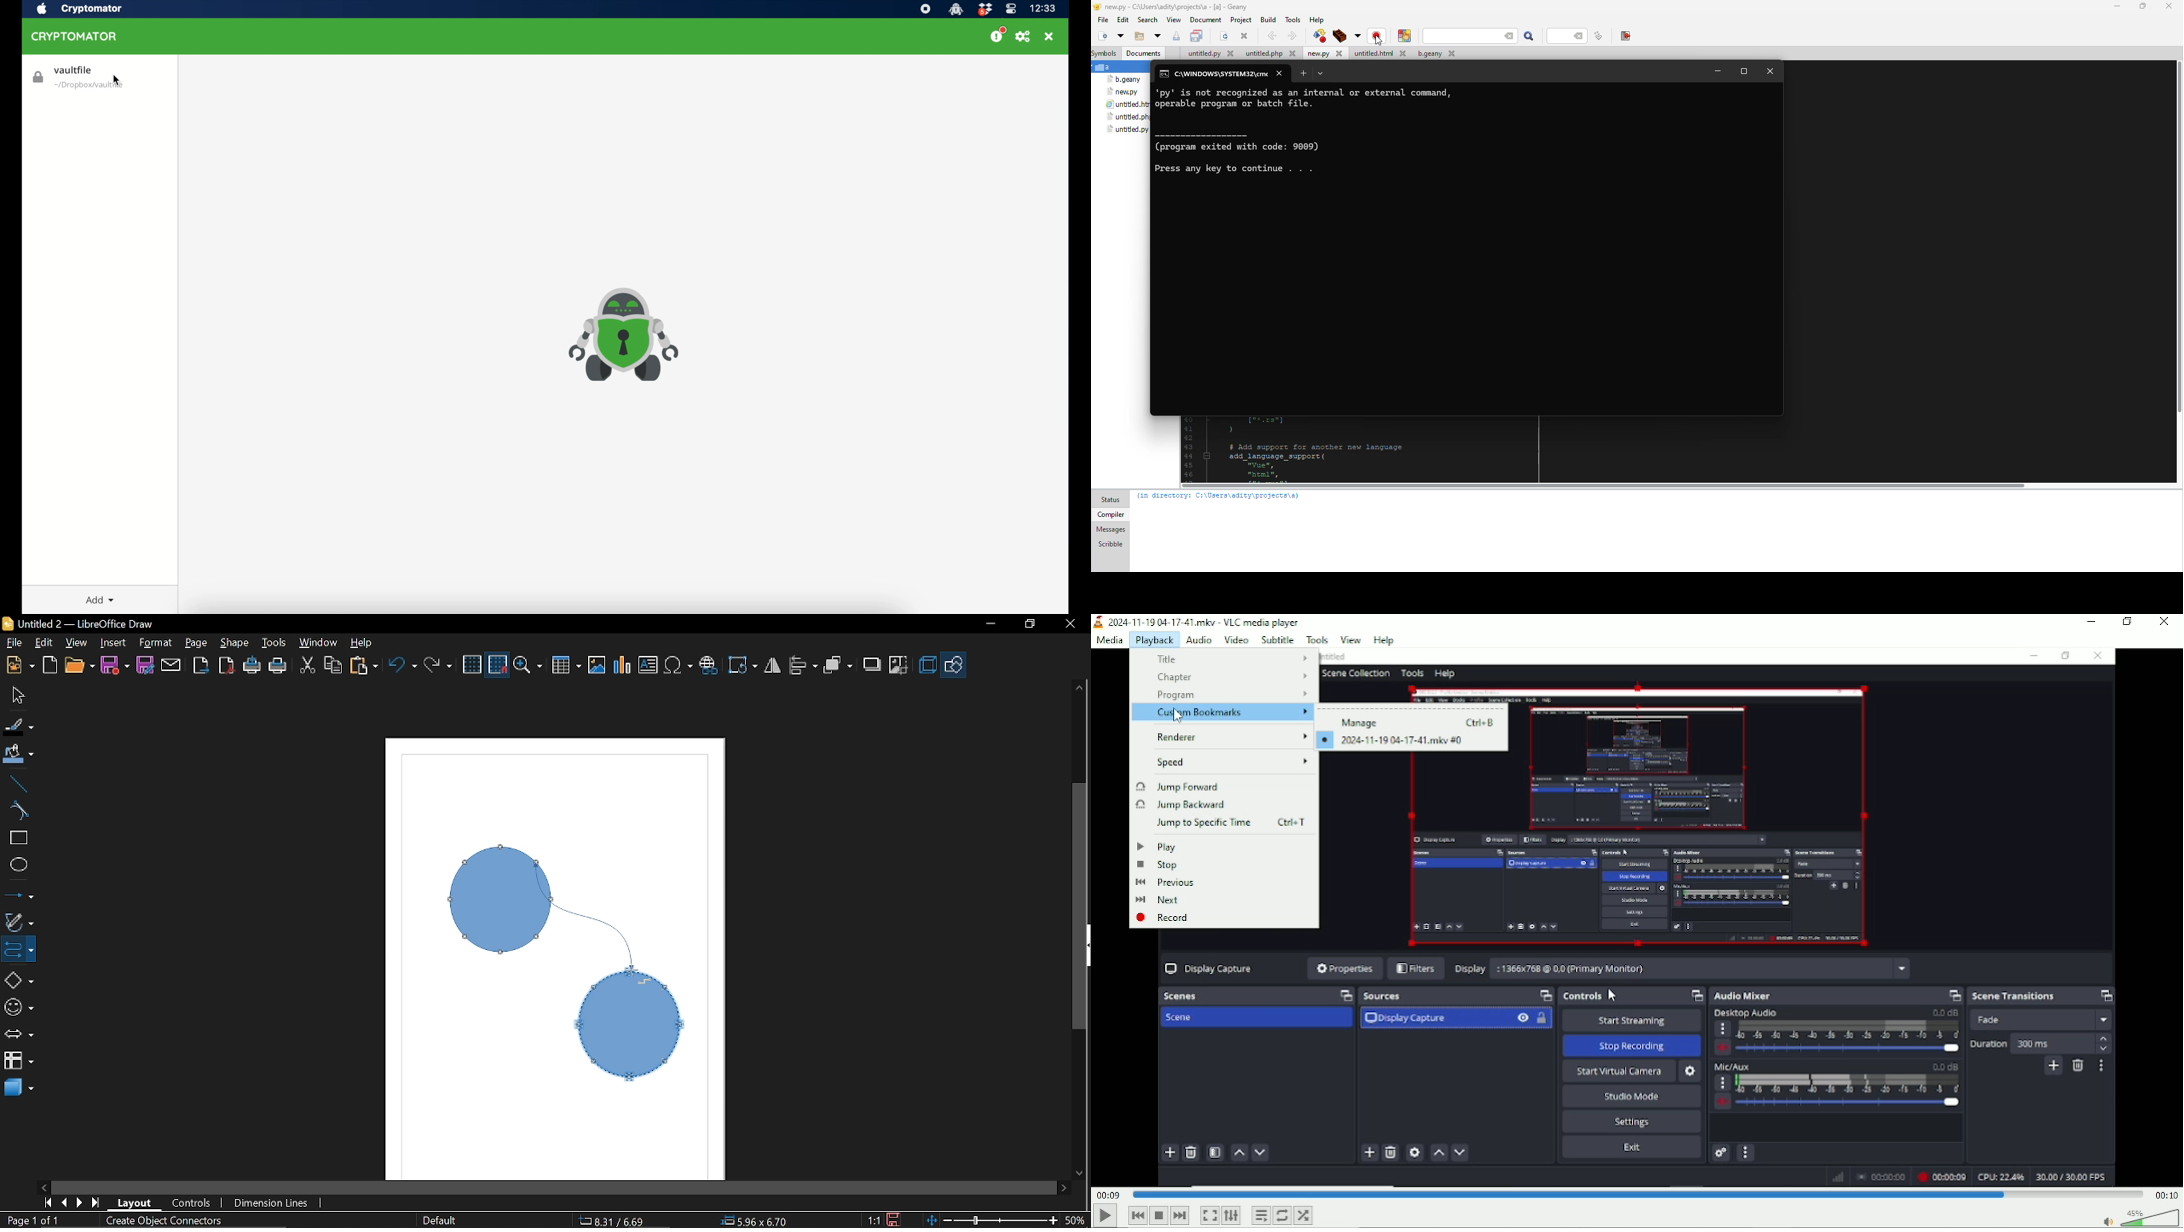  I want to click on Crop, so click(897, 665).